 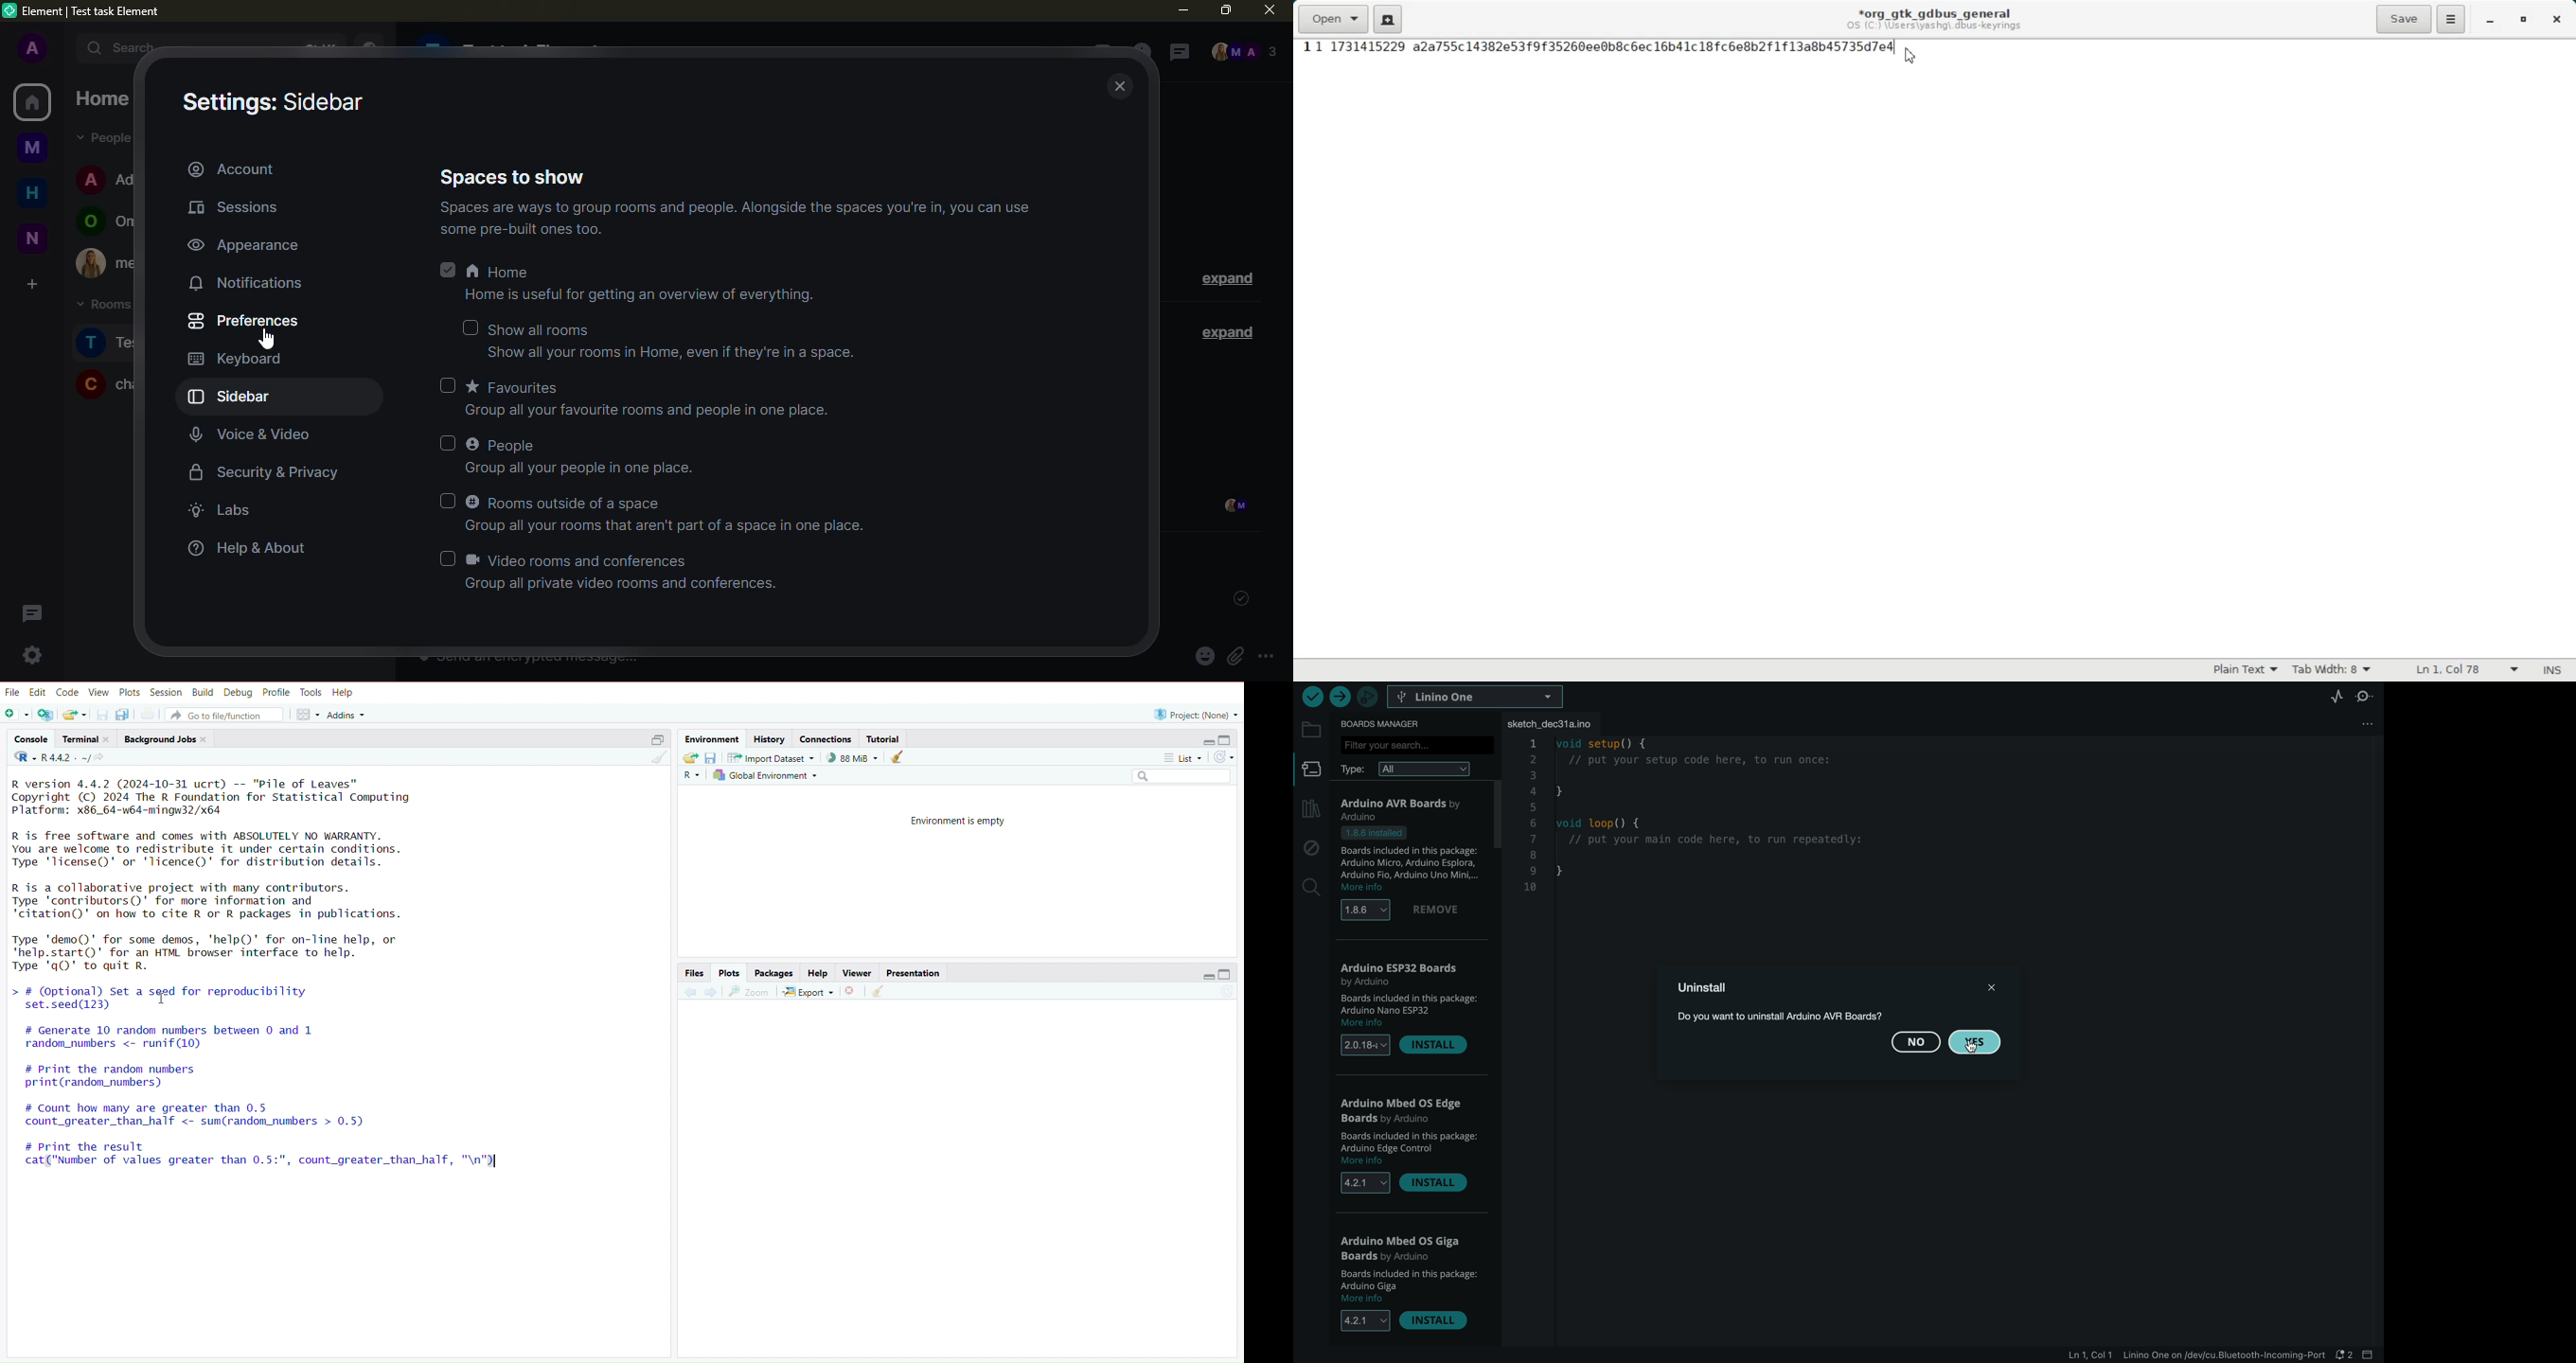 I want to click on Half height, so click(x=657, y=738).